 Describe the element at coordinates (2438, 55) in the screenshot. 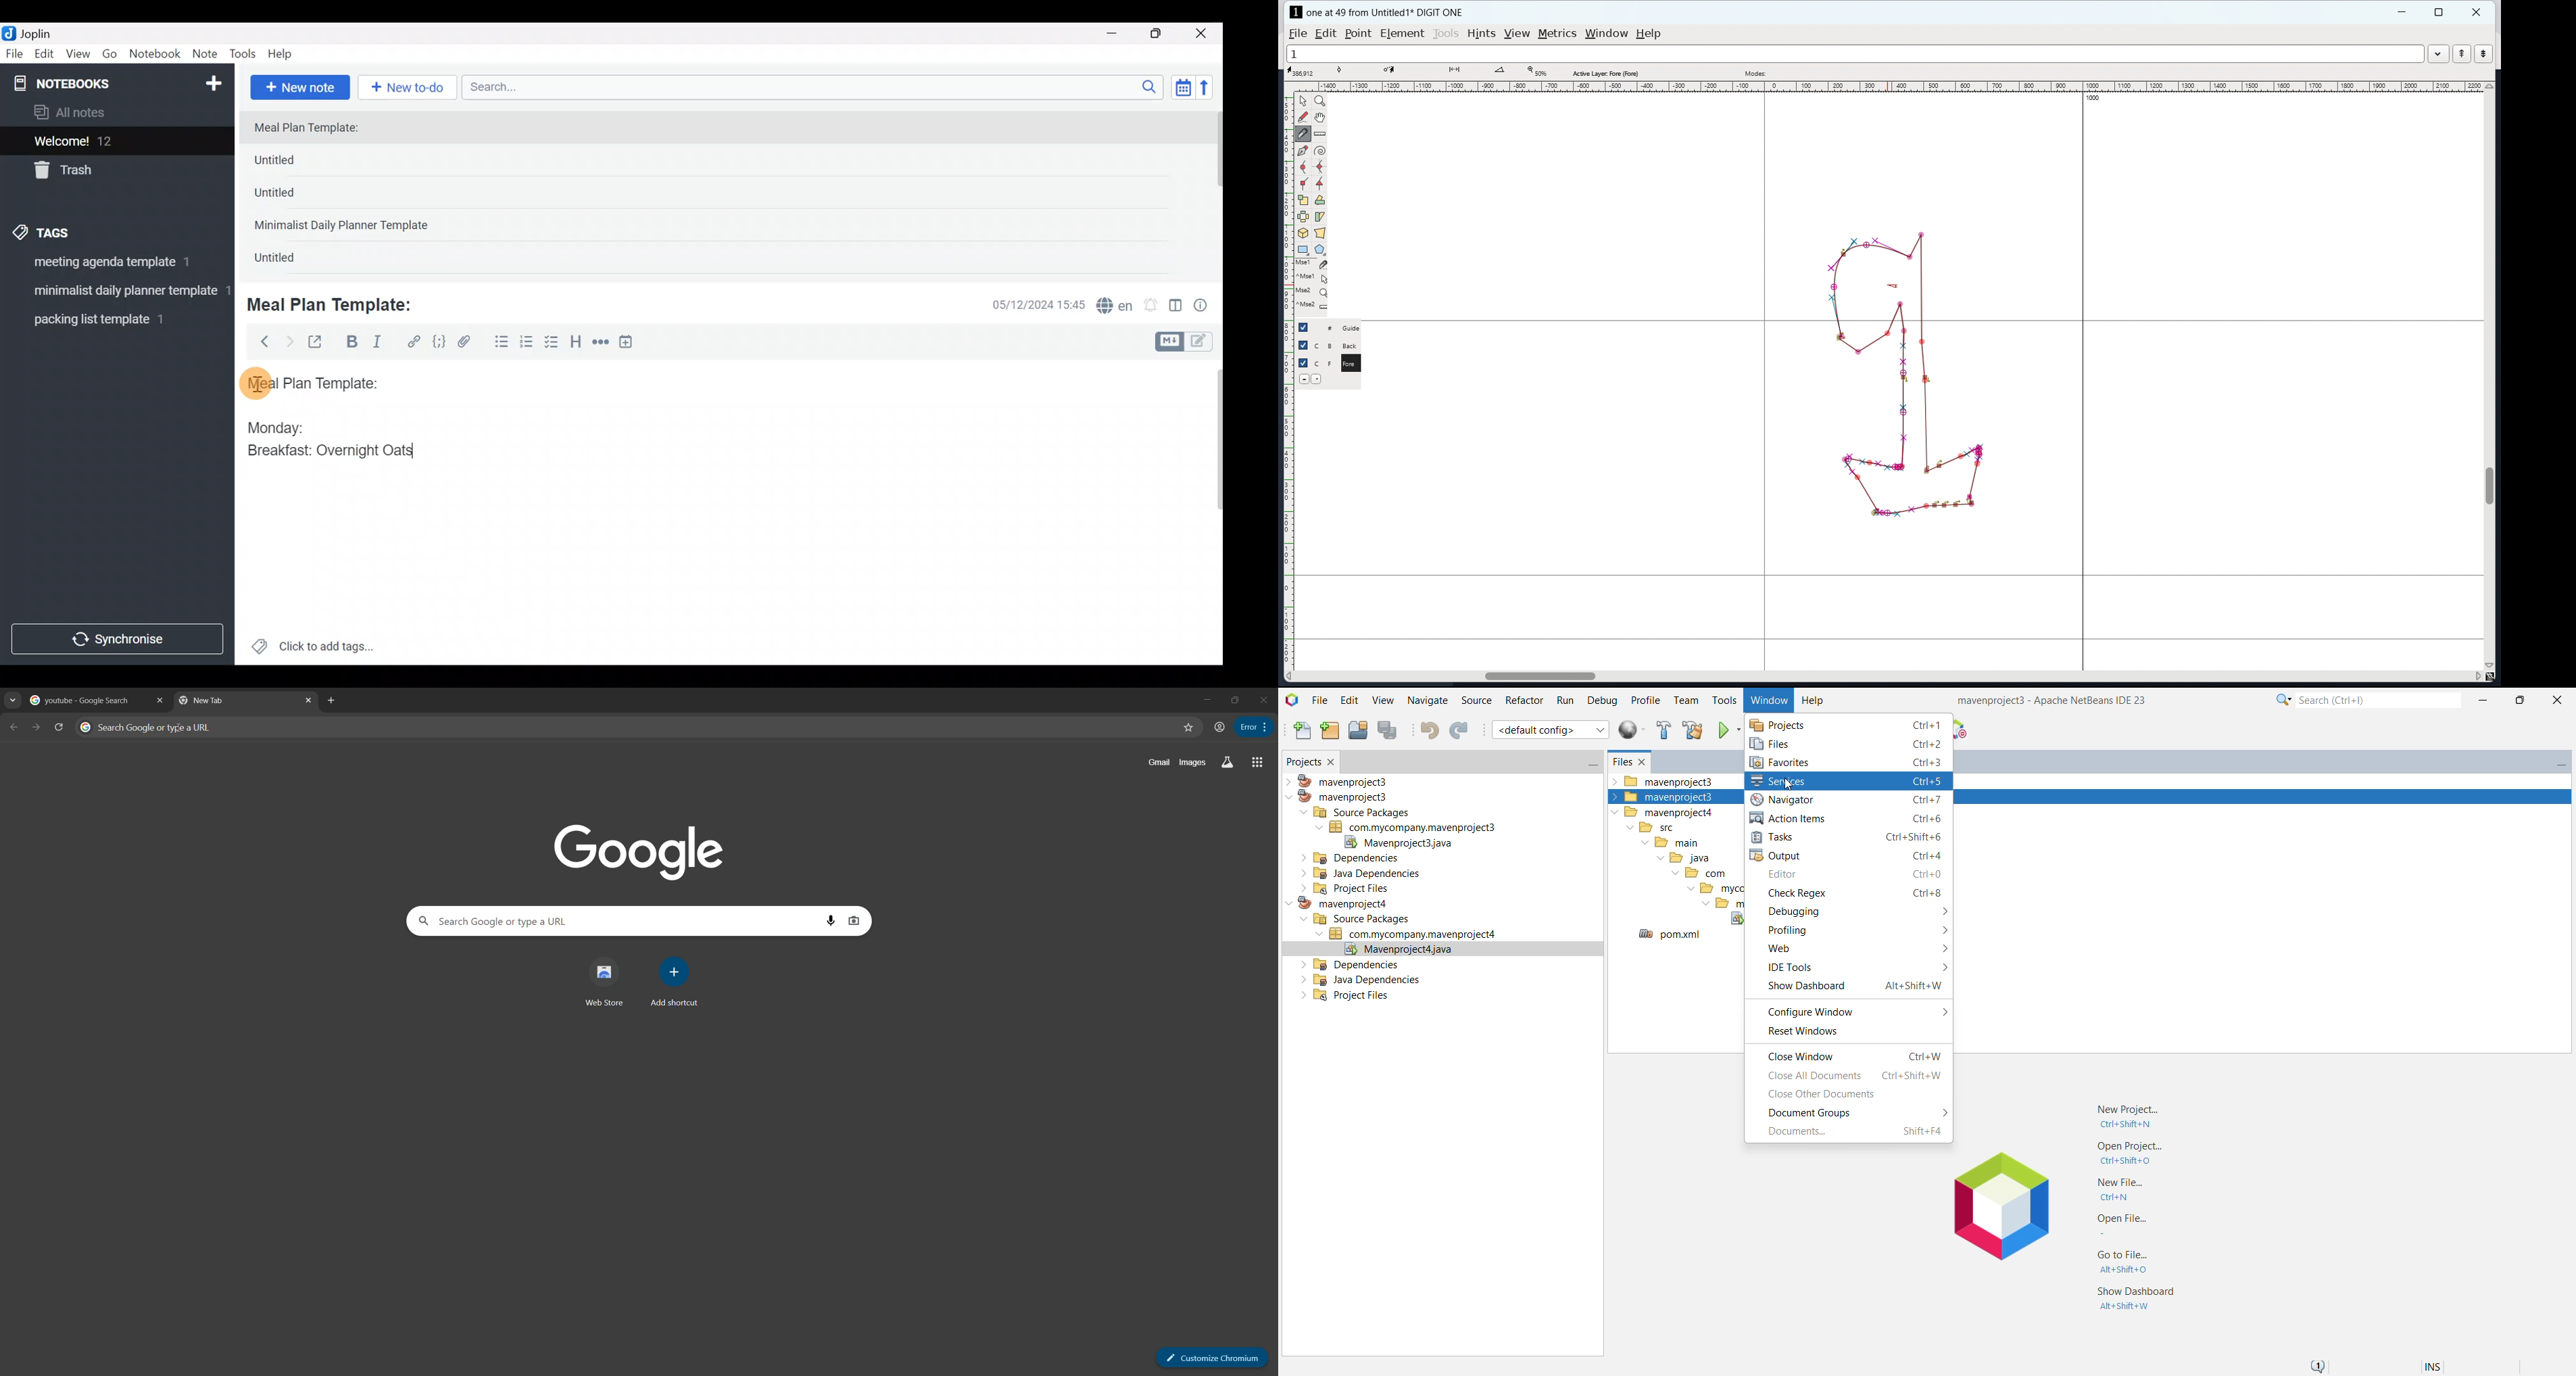

I see `expand` at that location.